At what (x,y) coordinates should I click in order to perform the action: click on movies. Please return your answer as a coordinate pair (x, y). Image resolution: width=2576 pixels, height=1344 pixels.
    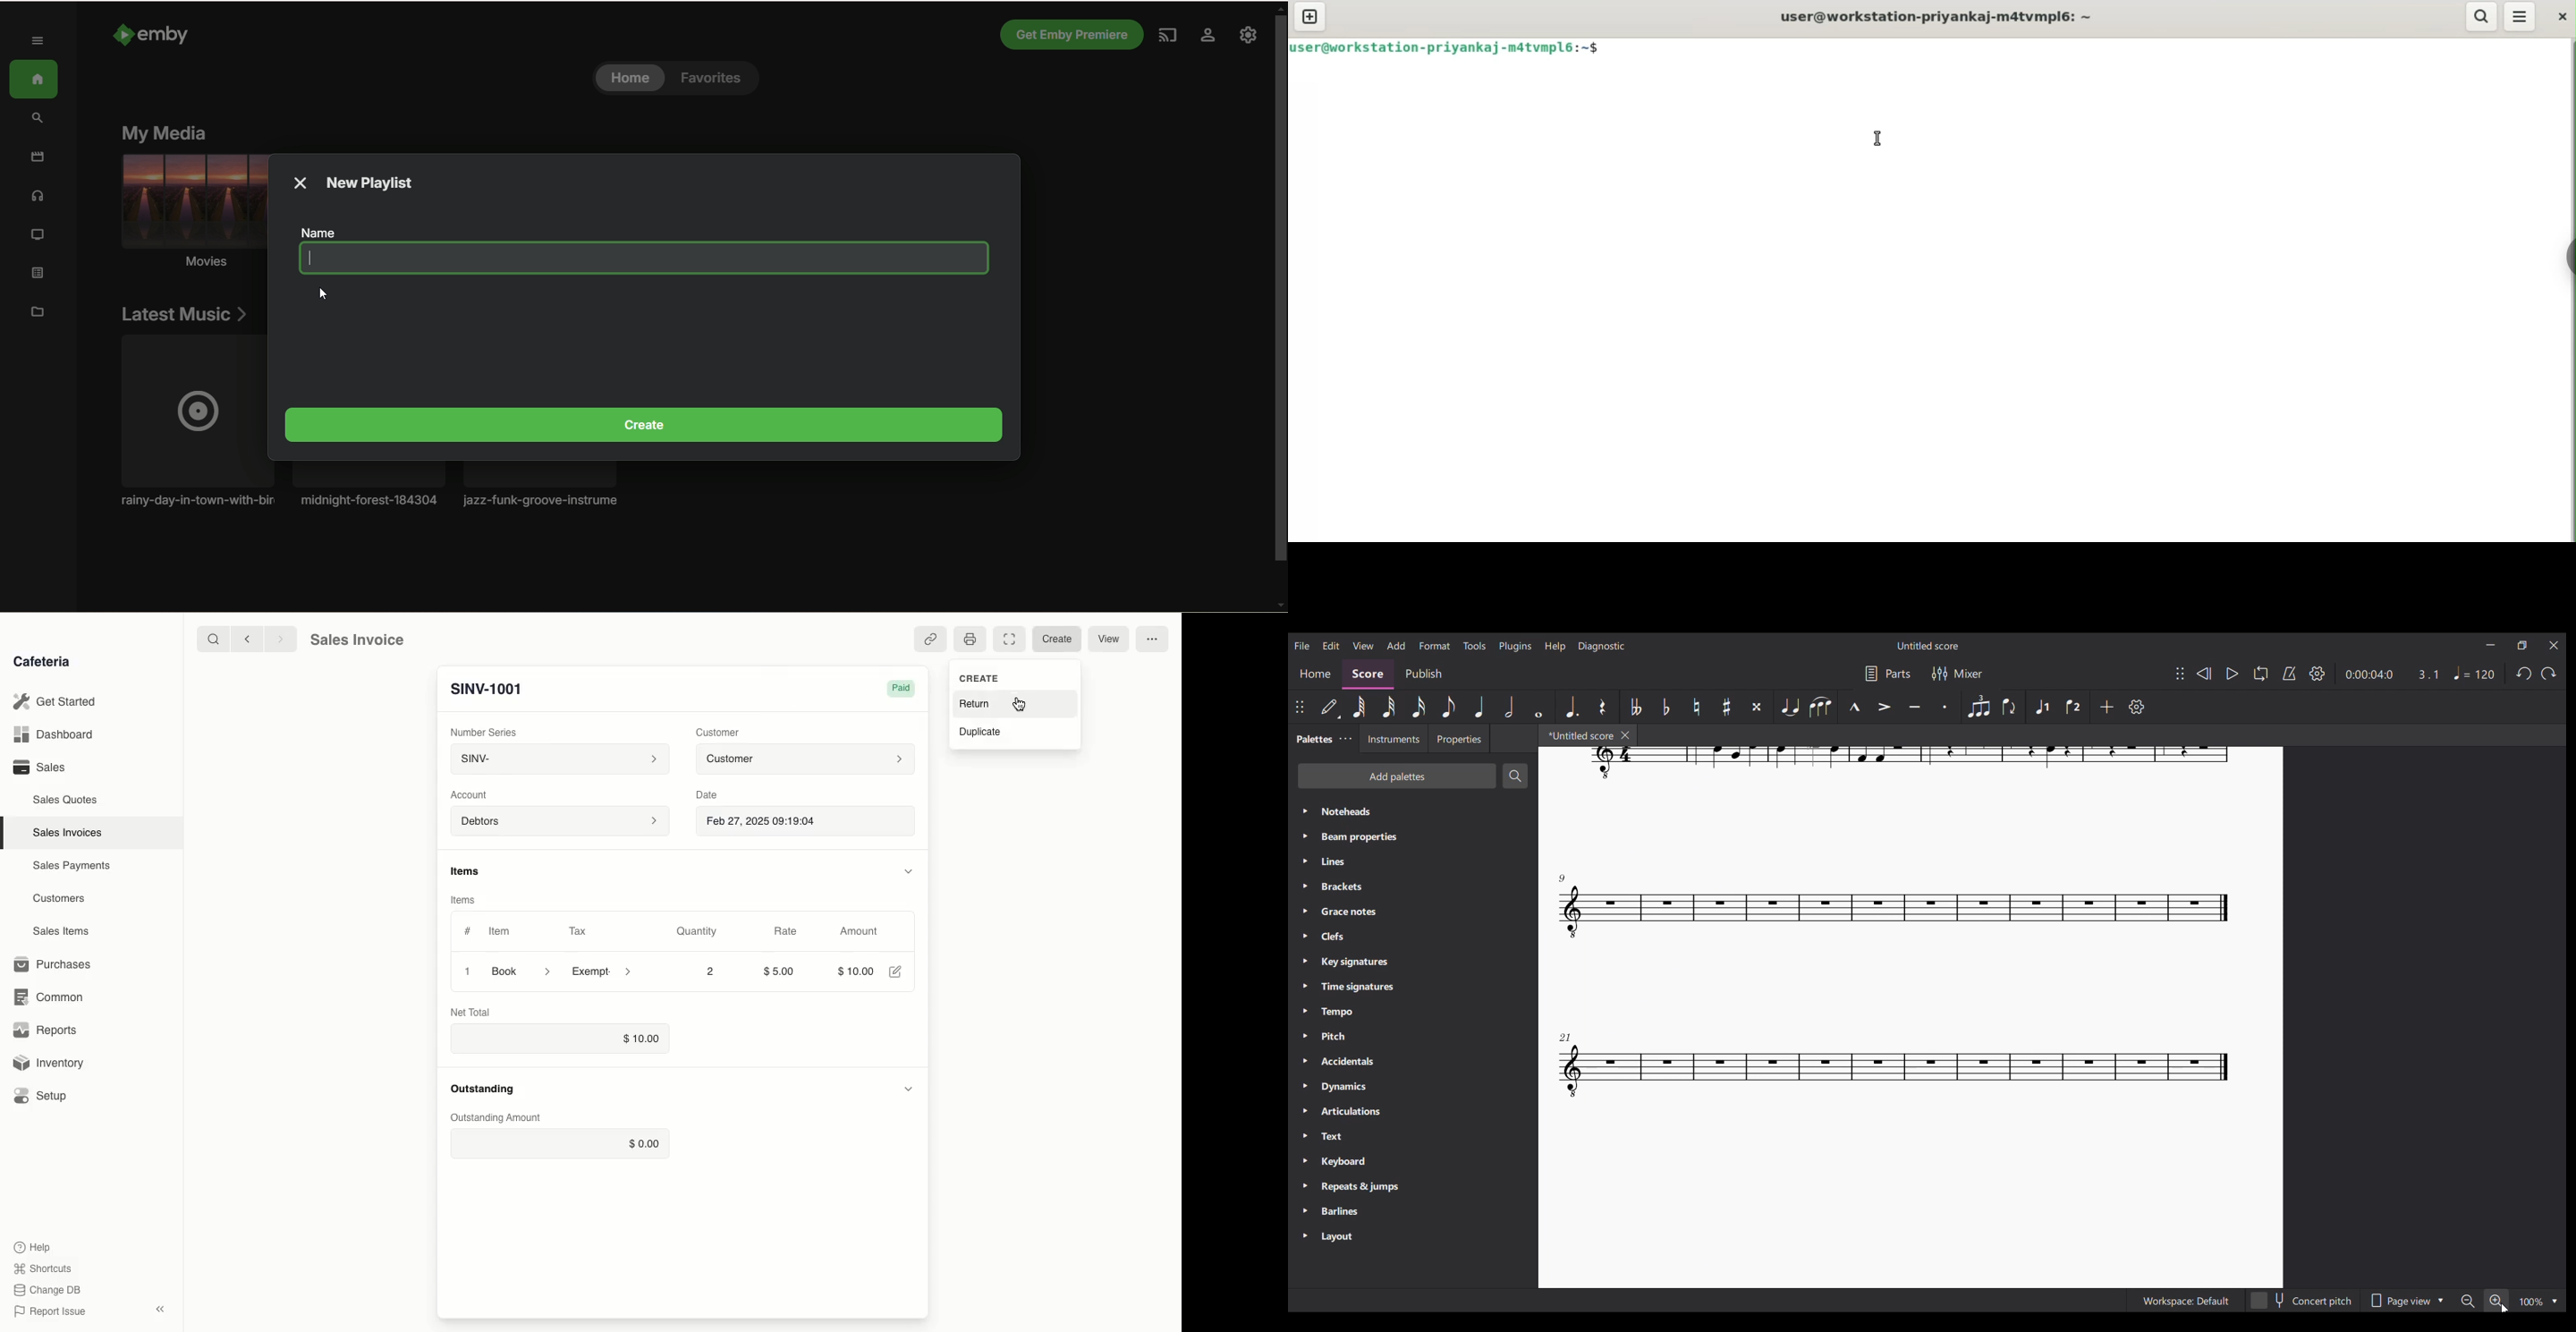
    Looking at the image, I should click on (38, 157).